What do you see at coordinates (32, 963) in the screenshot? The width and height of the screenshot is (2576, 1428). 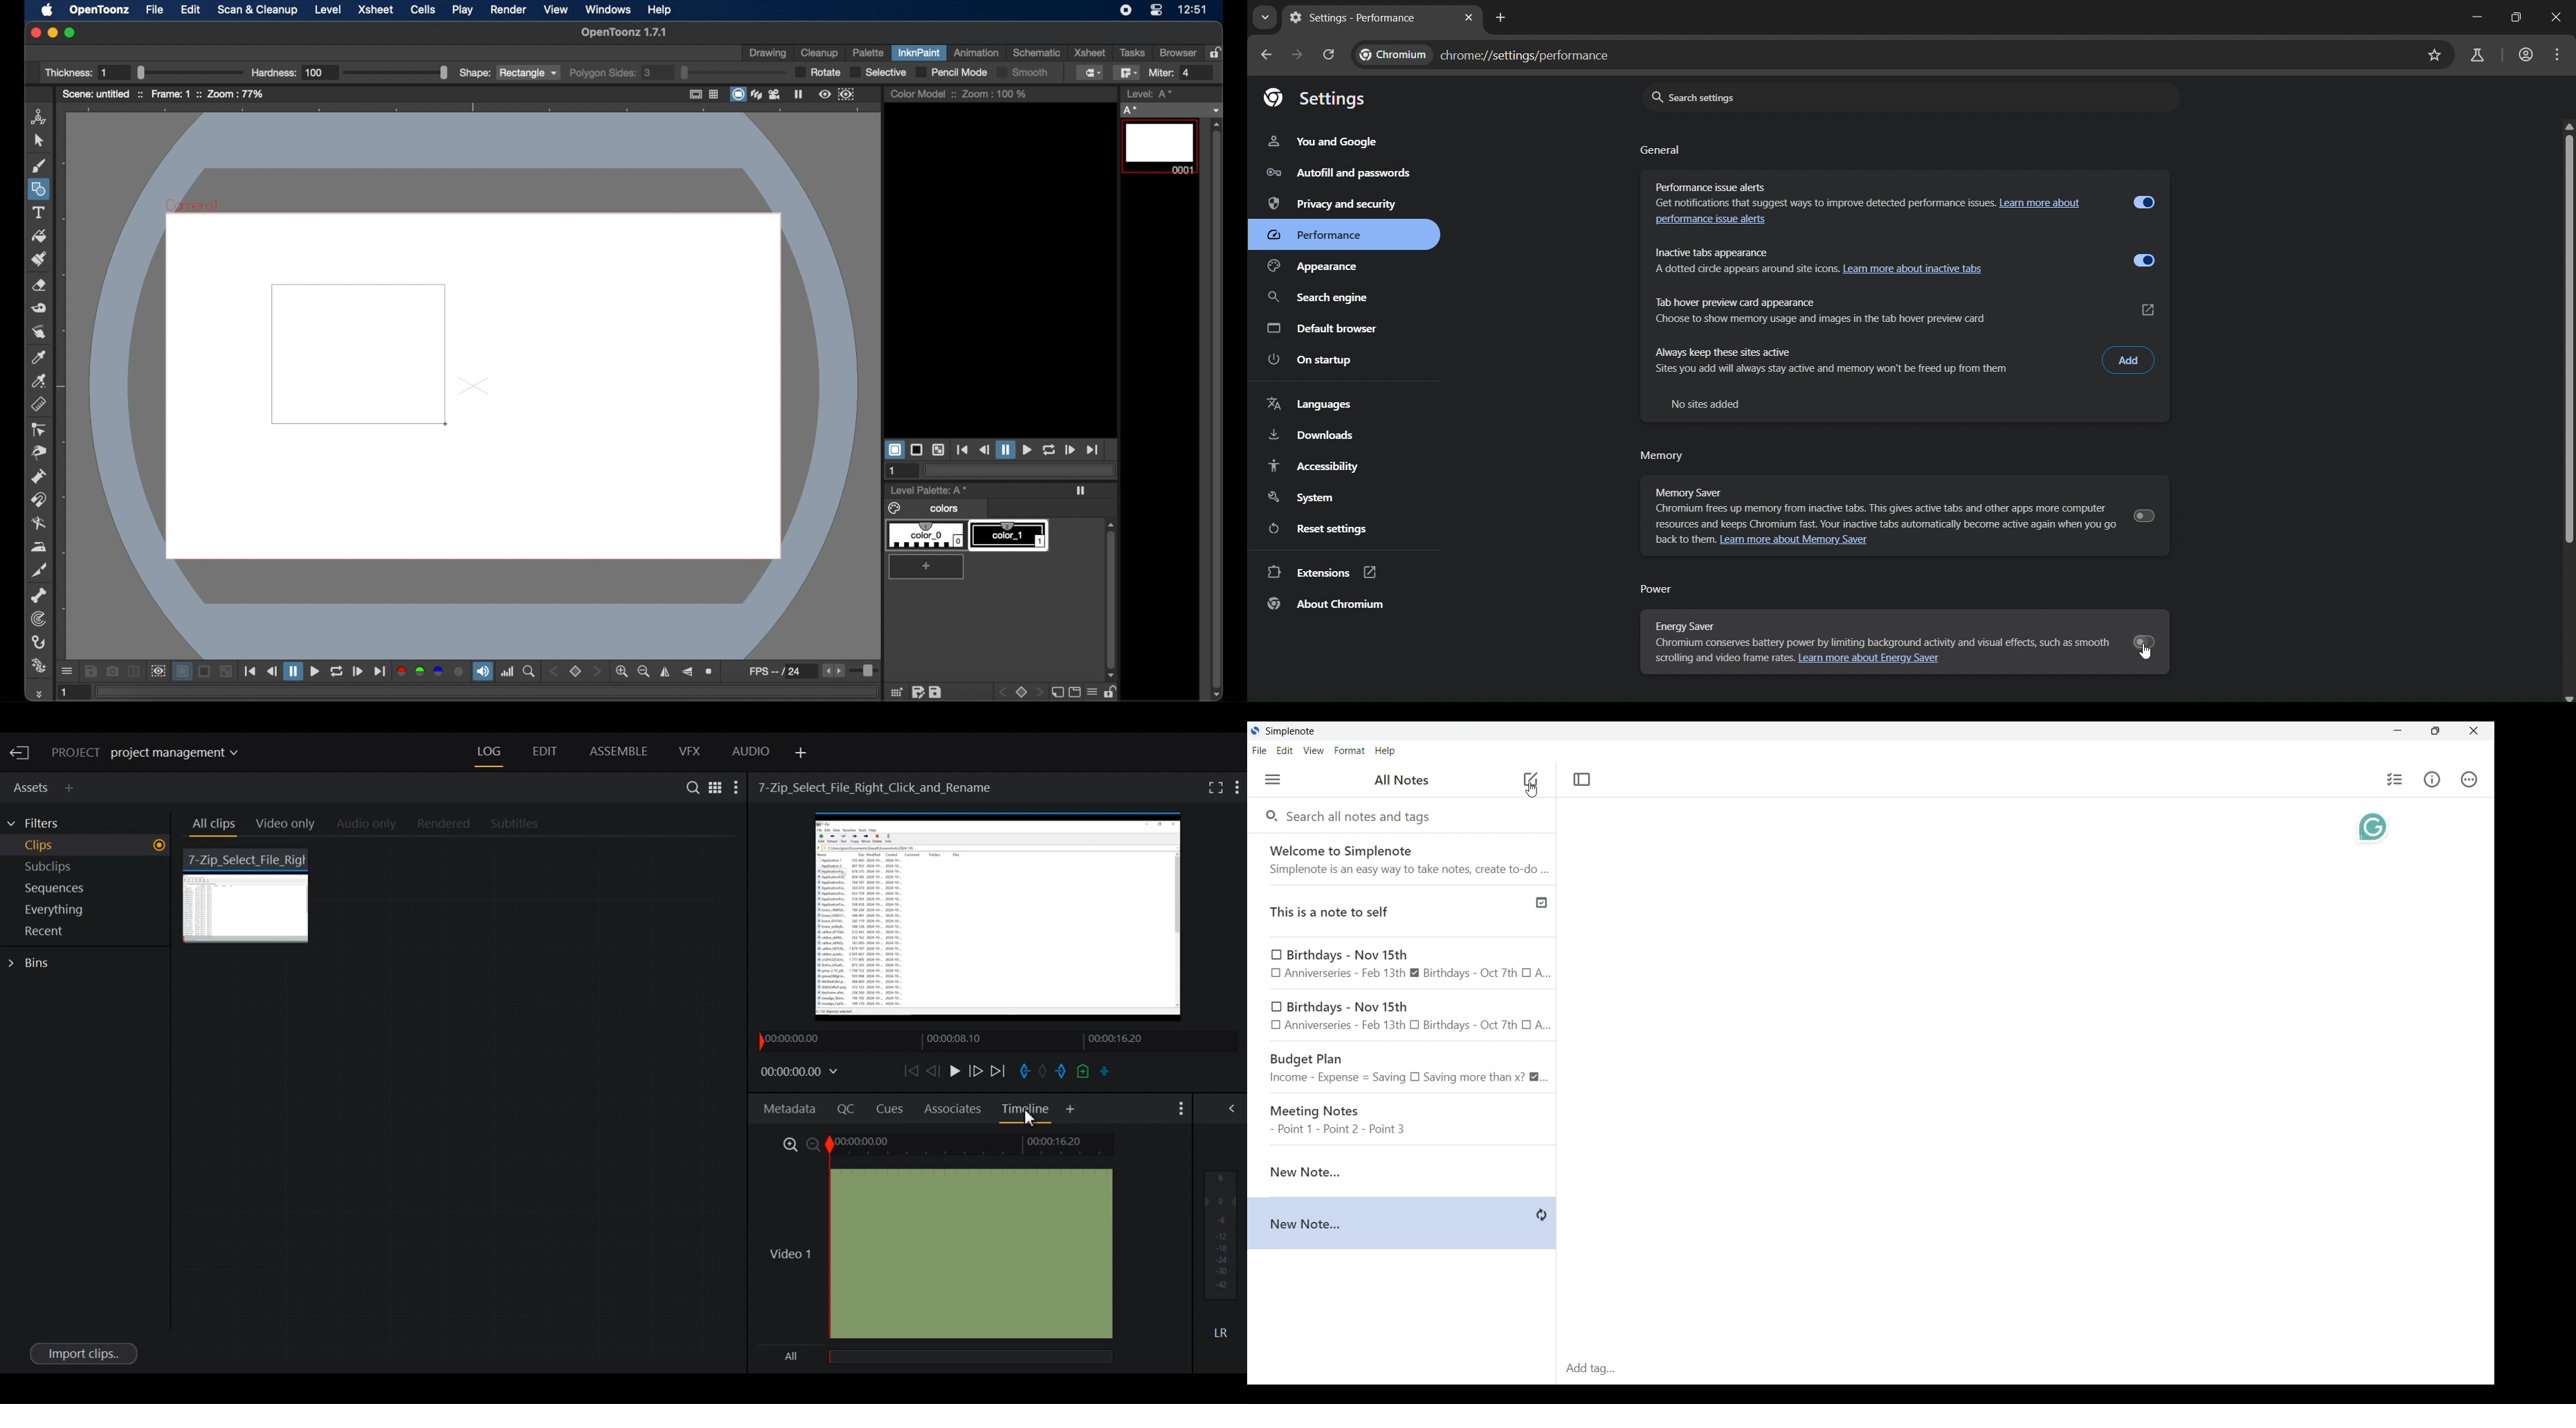 I see `Bins` at bounding box center [32, 963].